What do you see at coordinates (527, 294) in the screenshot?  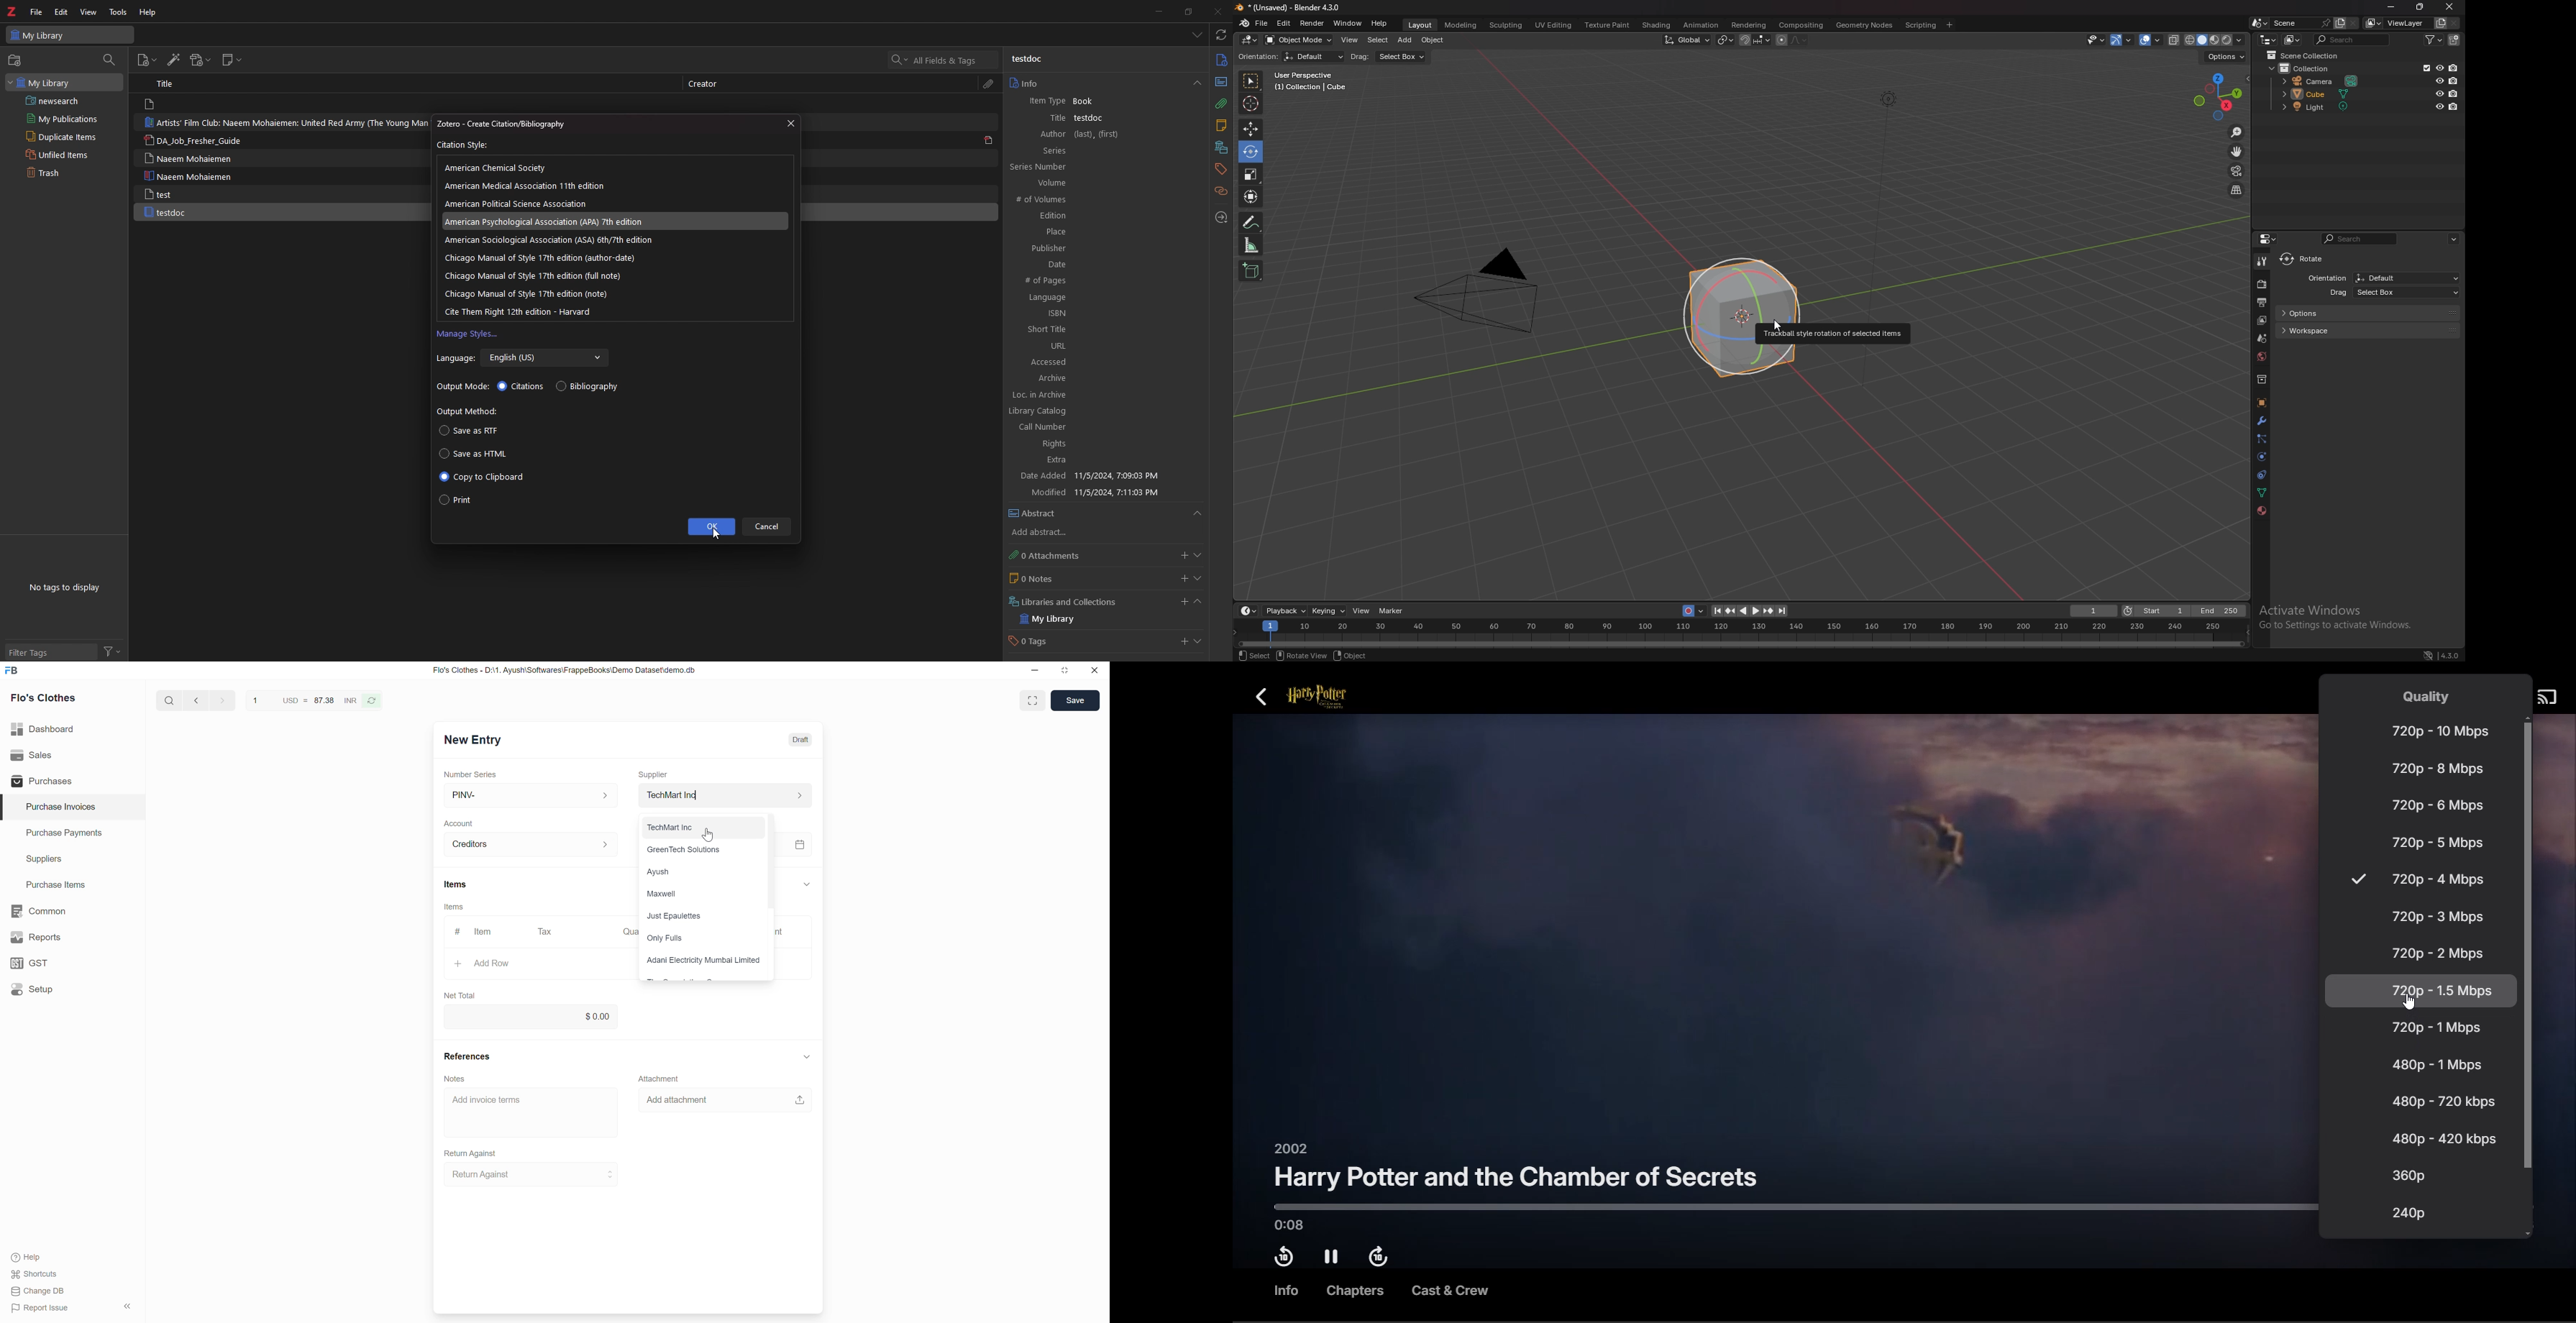 I see `chicago manual of style note` at bounding box center [527, 294].